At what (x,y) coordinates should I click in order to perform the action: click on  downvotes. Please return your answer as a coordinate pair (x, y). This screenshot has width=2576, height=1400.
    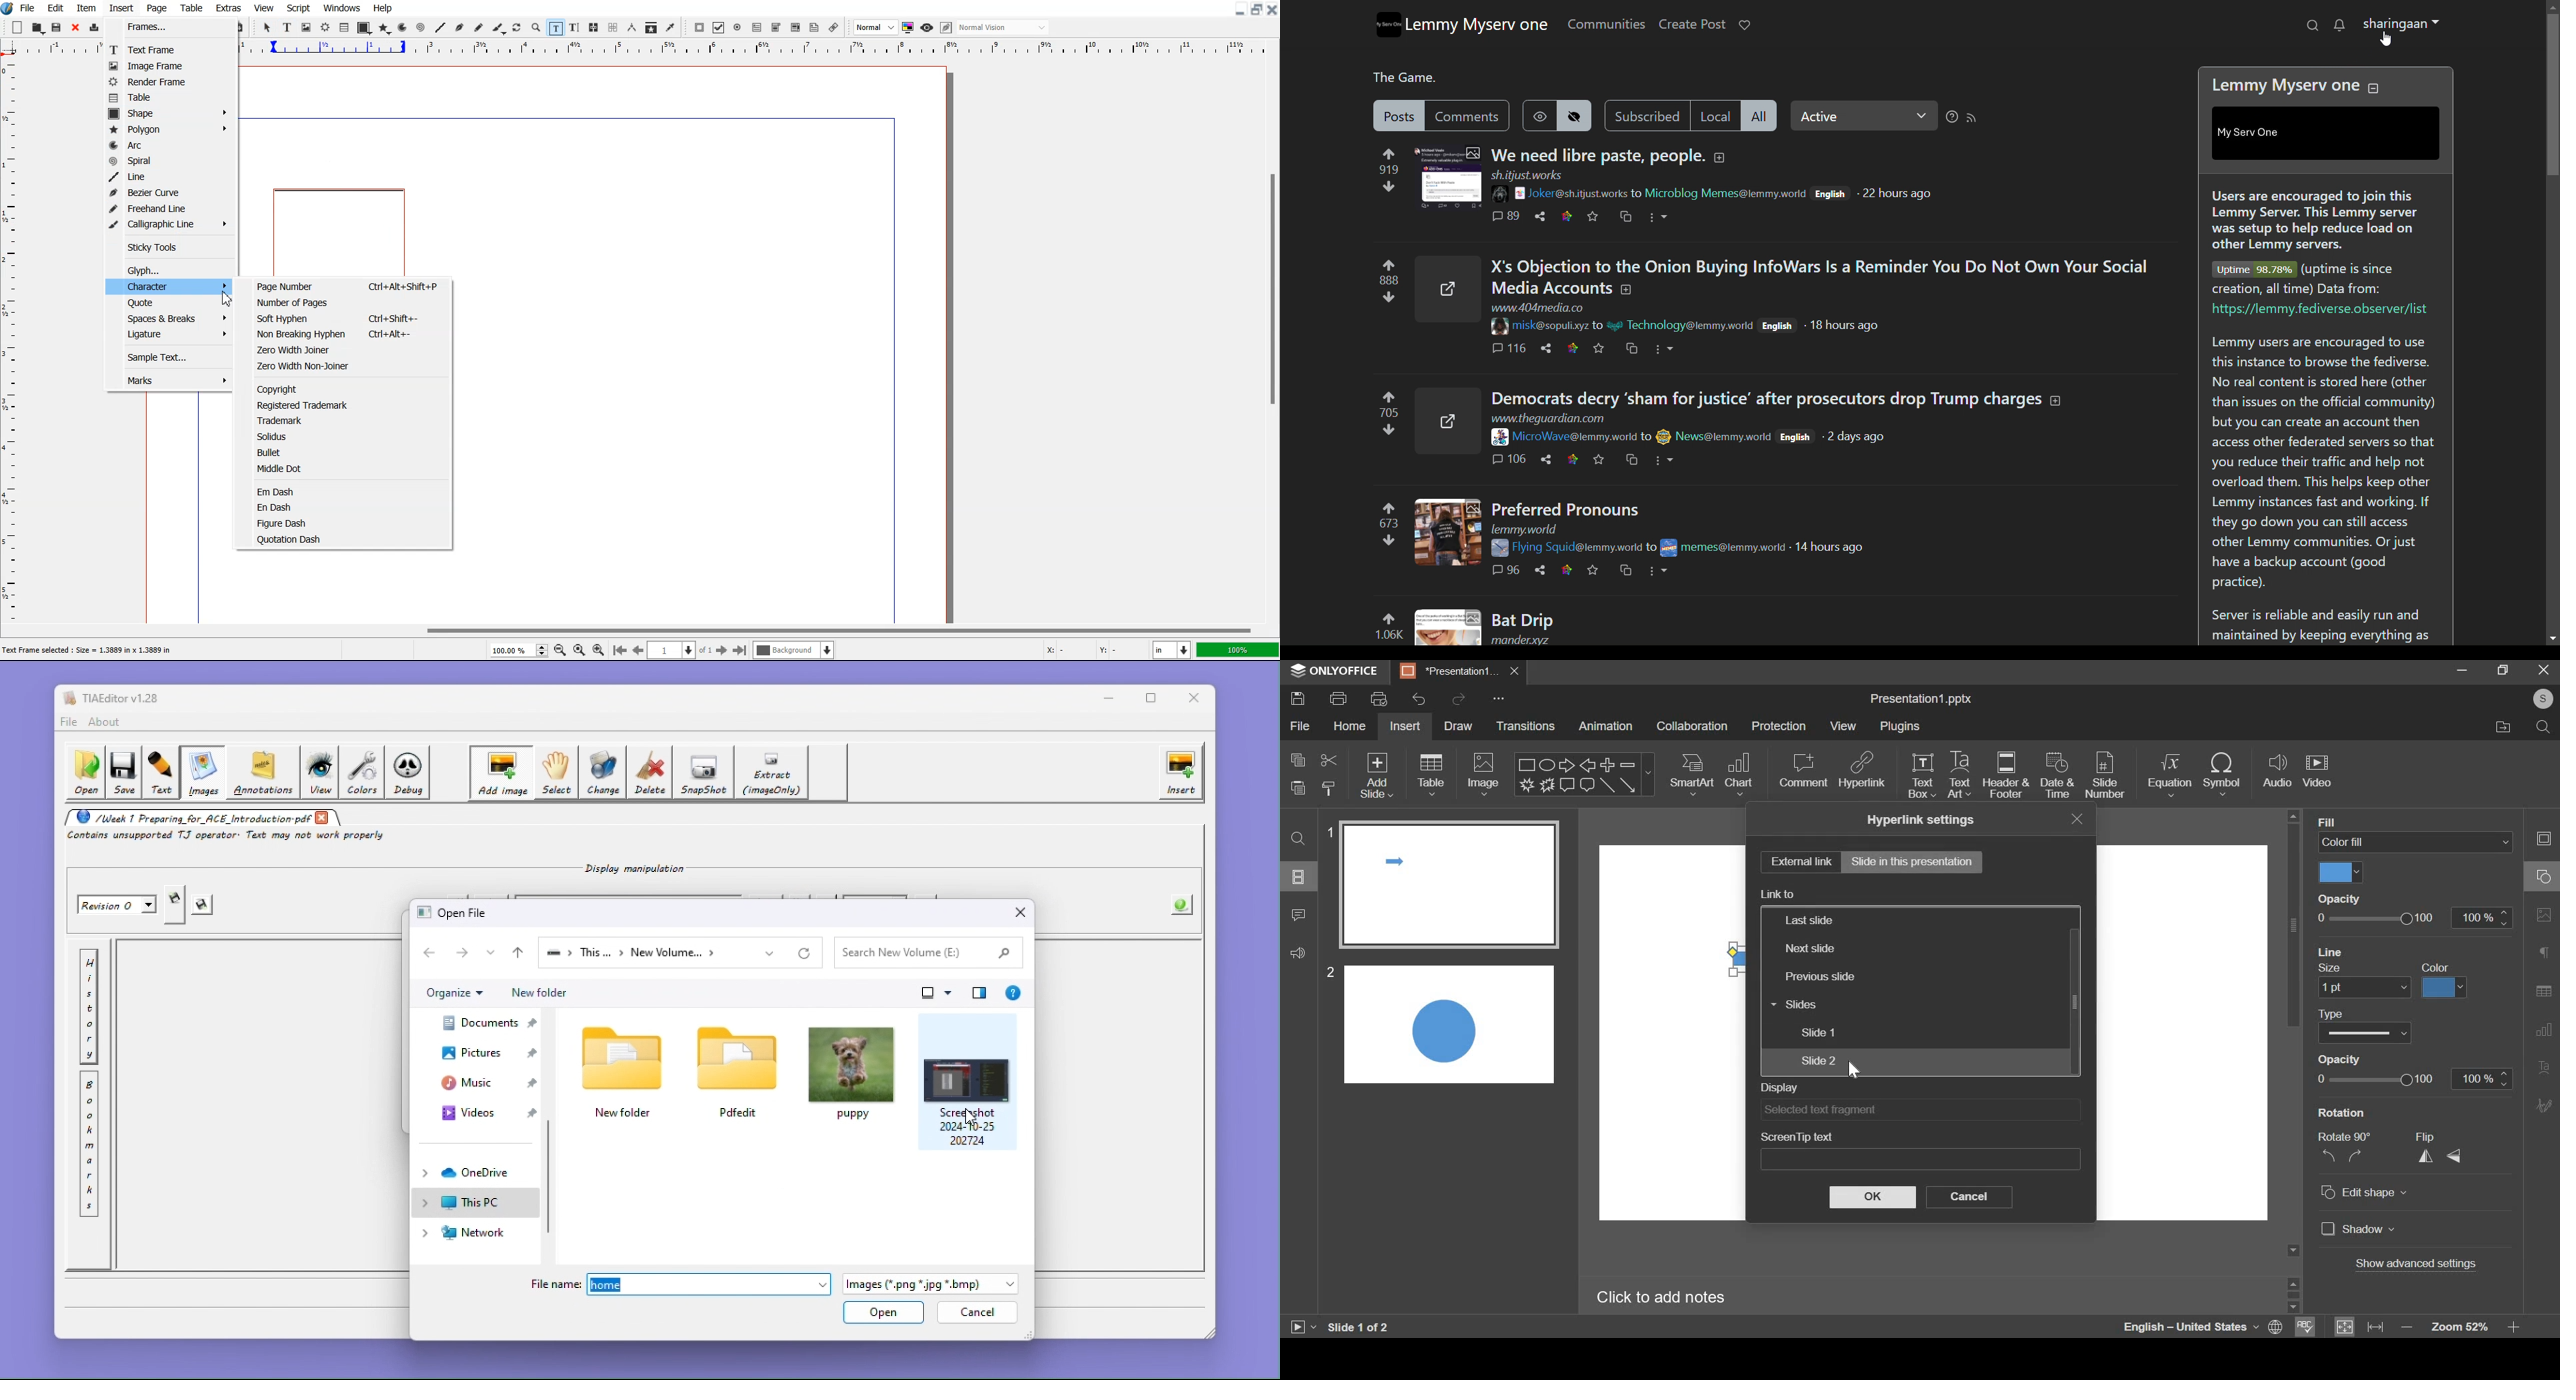
    Looking at the image, I should click on (1388, 299).